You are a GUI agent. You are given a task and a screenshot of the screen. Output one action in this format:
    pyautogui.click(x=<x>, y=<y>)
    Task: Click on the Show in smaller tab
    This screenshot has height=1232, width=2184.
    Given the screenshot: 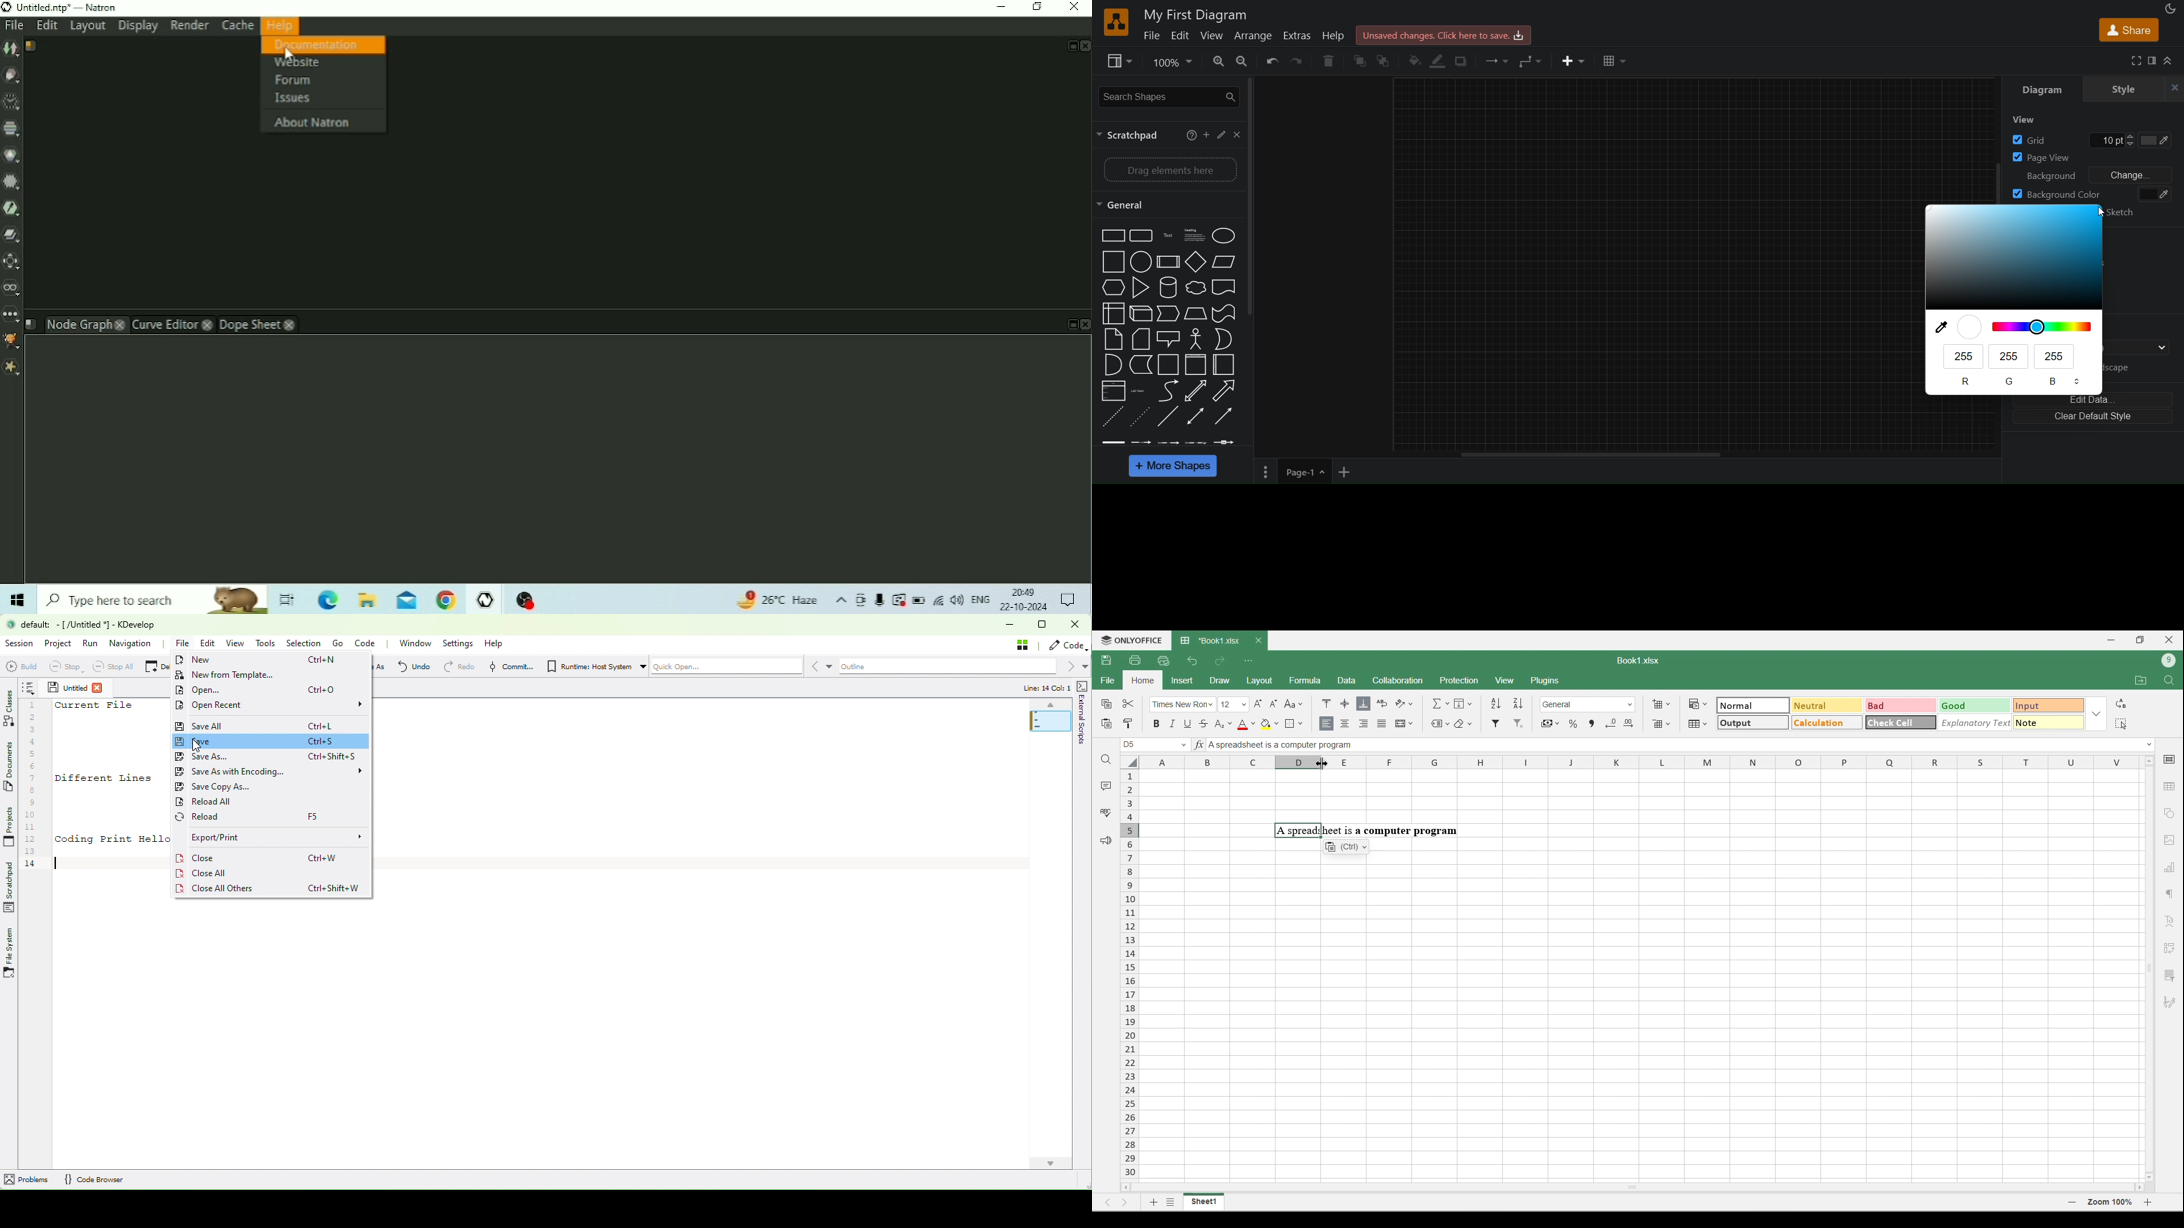 What is the action you would take?
    pyautogui.click(x=2141, y=640)
    